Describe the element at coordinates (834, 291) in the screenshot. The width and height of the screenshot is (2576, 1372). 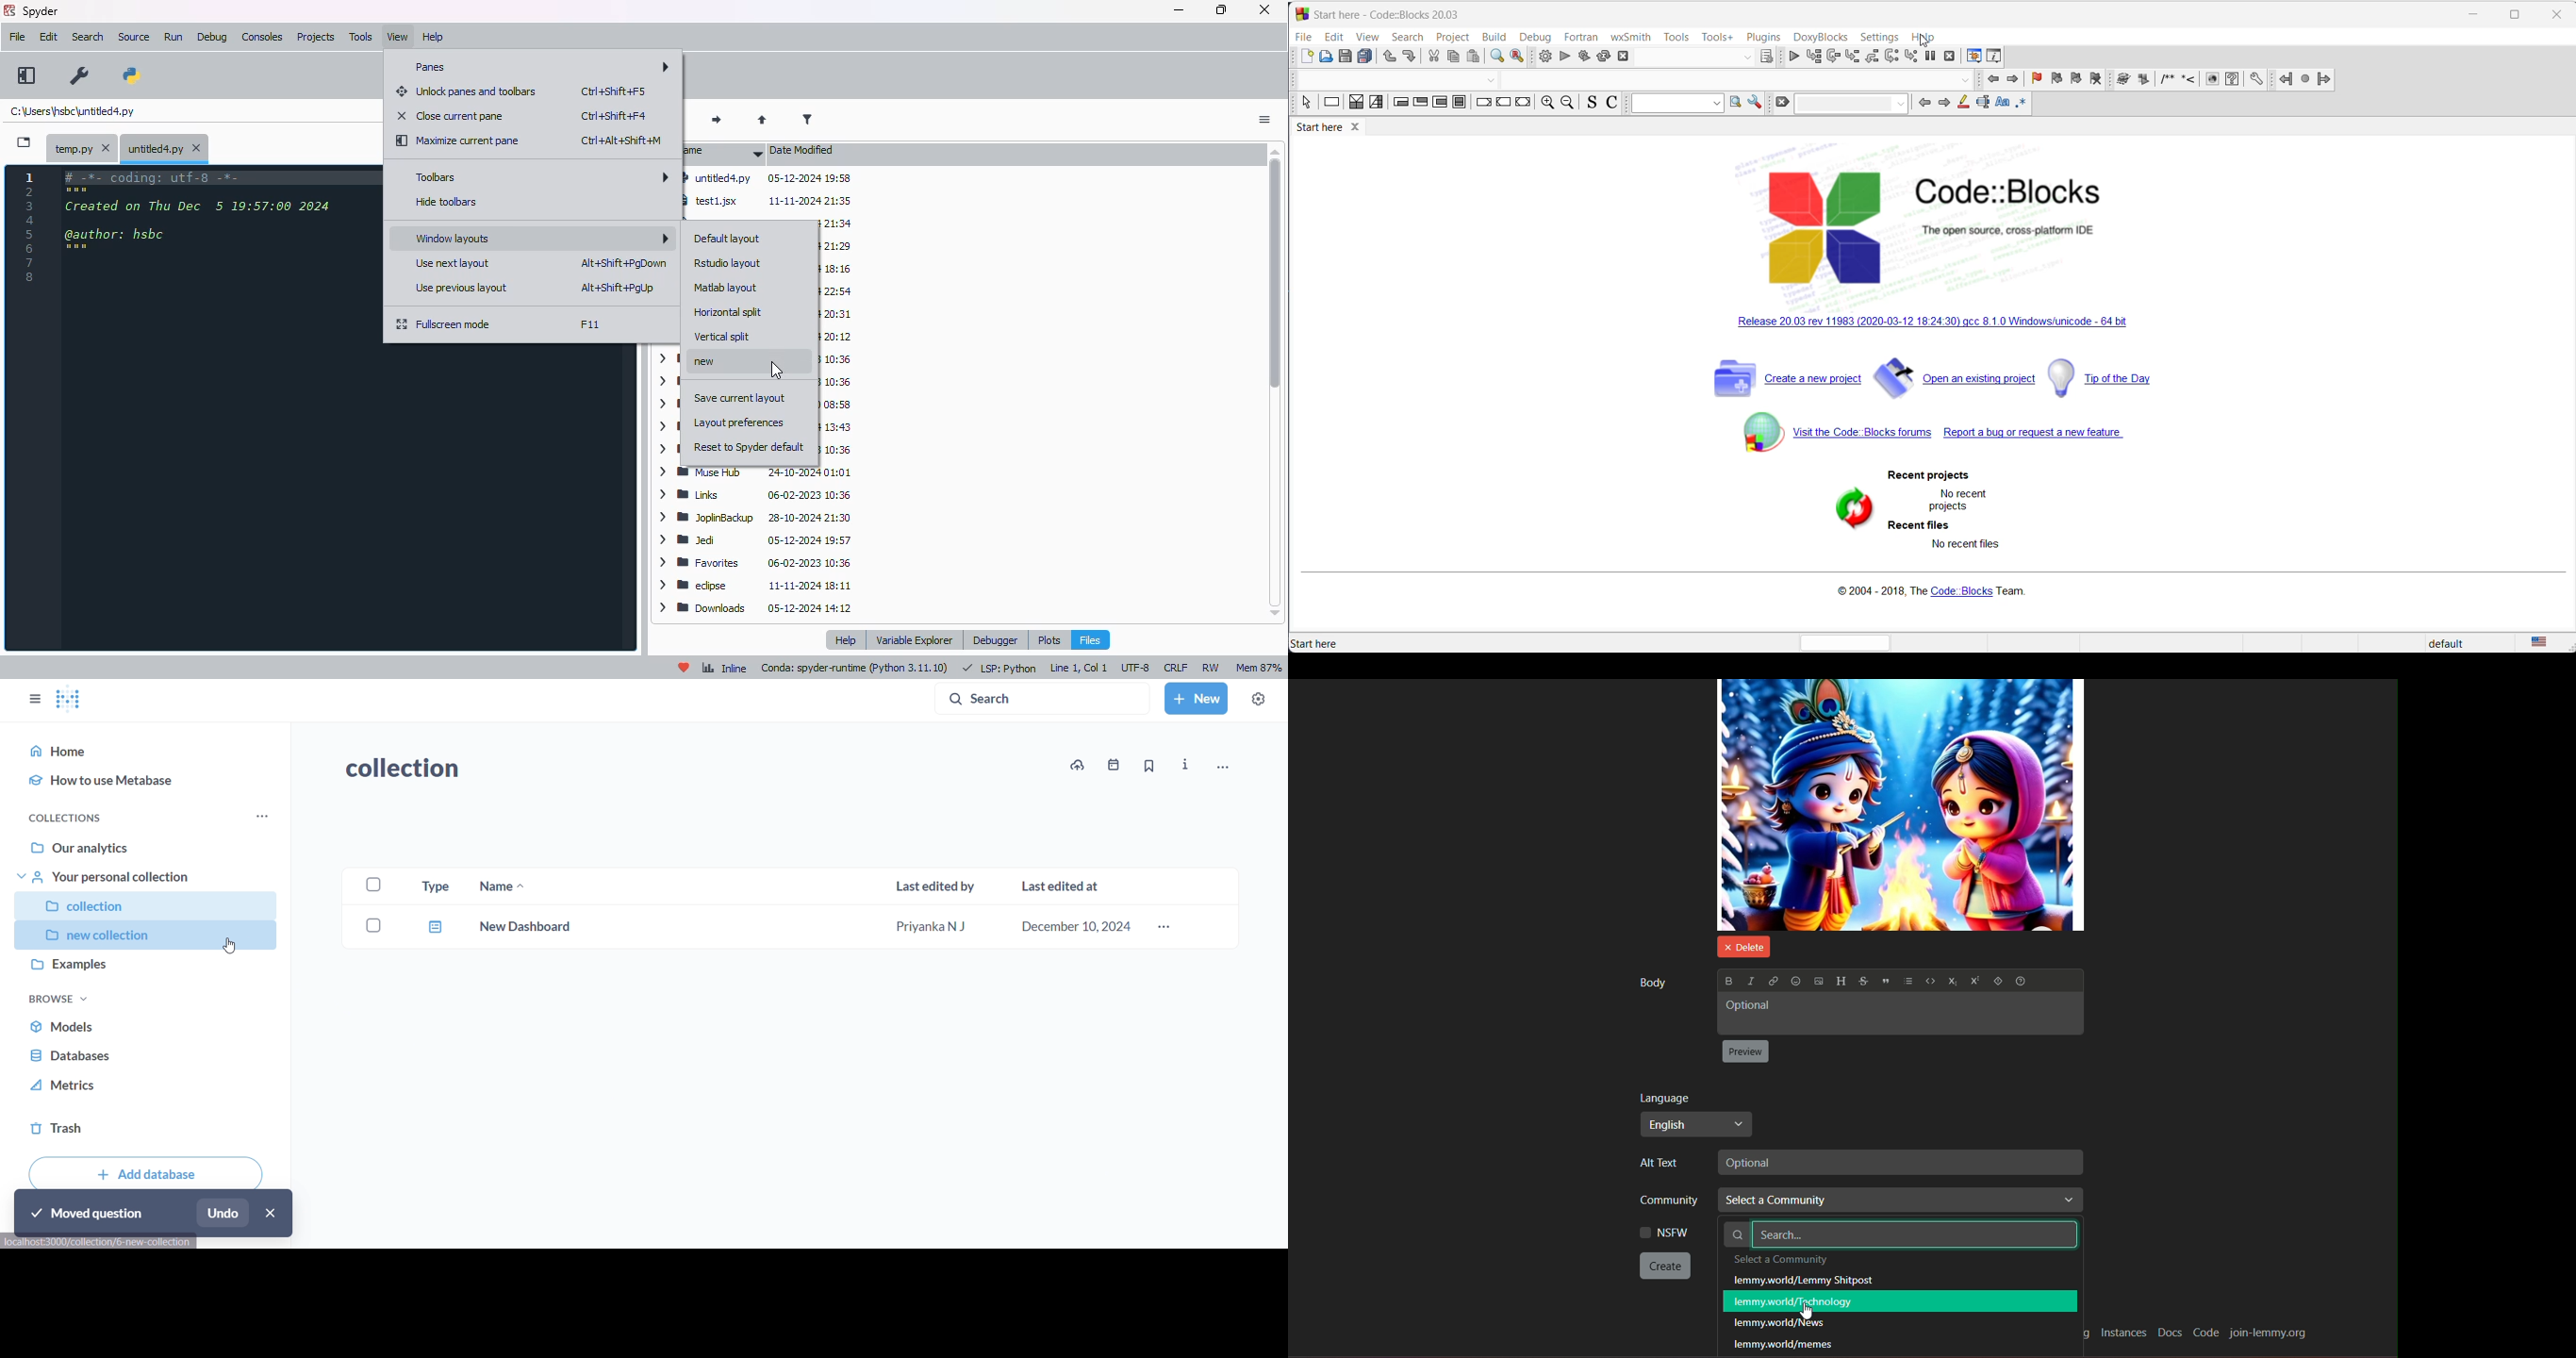
I see `videos` at that location.